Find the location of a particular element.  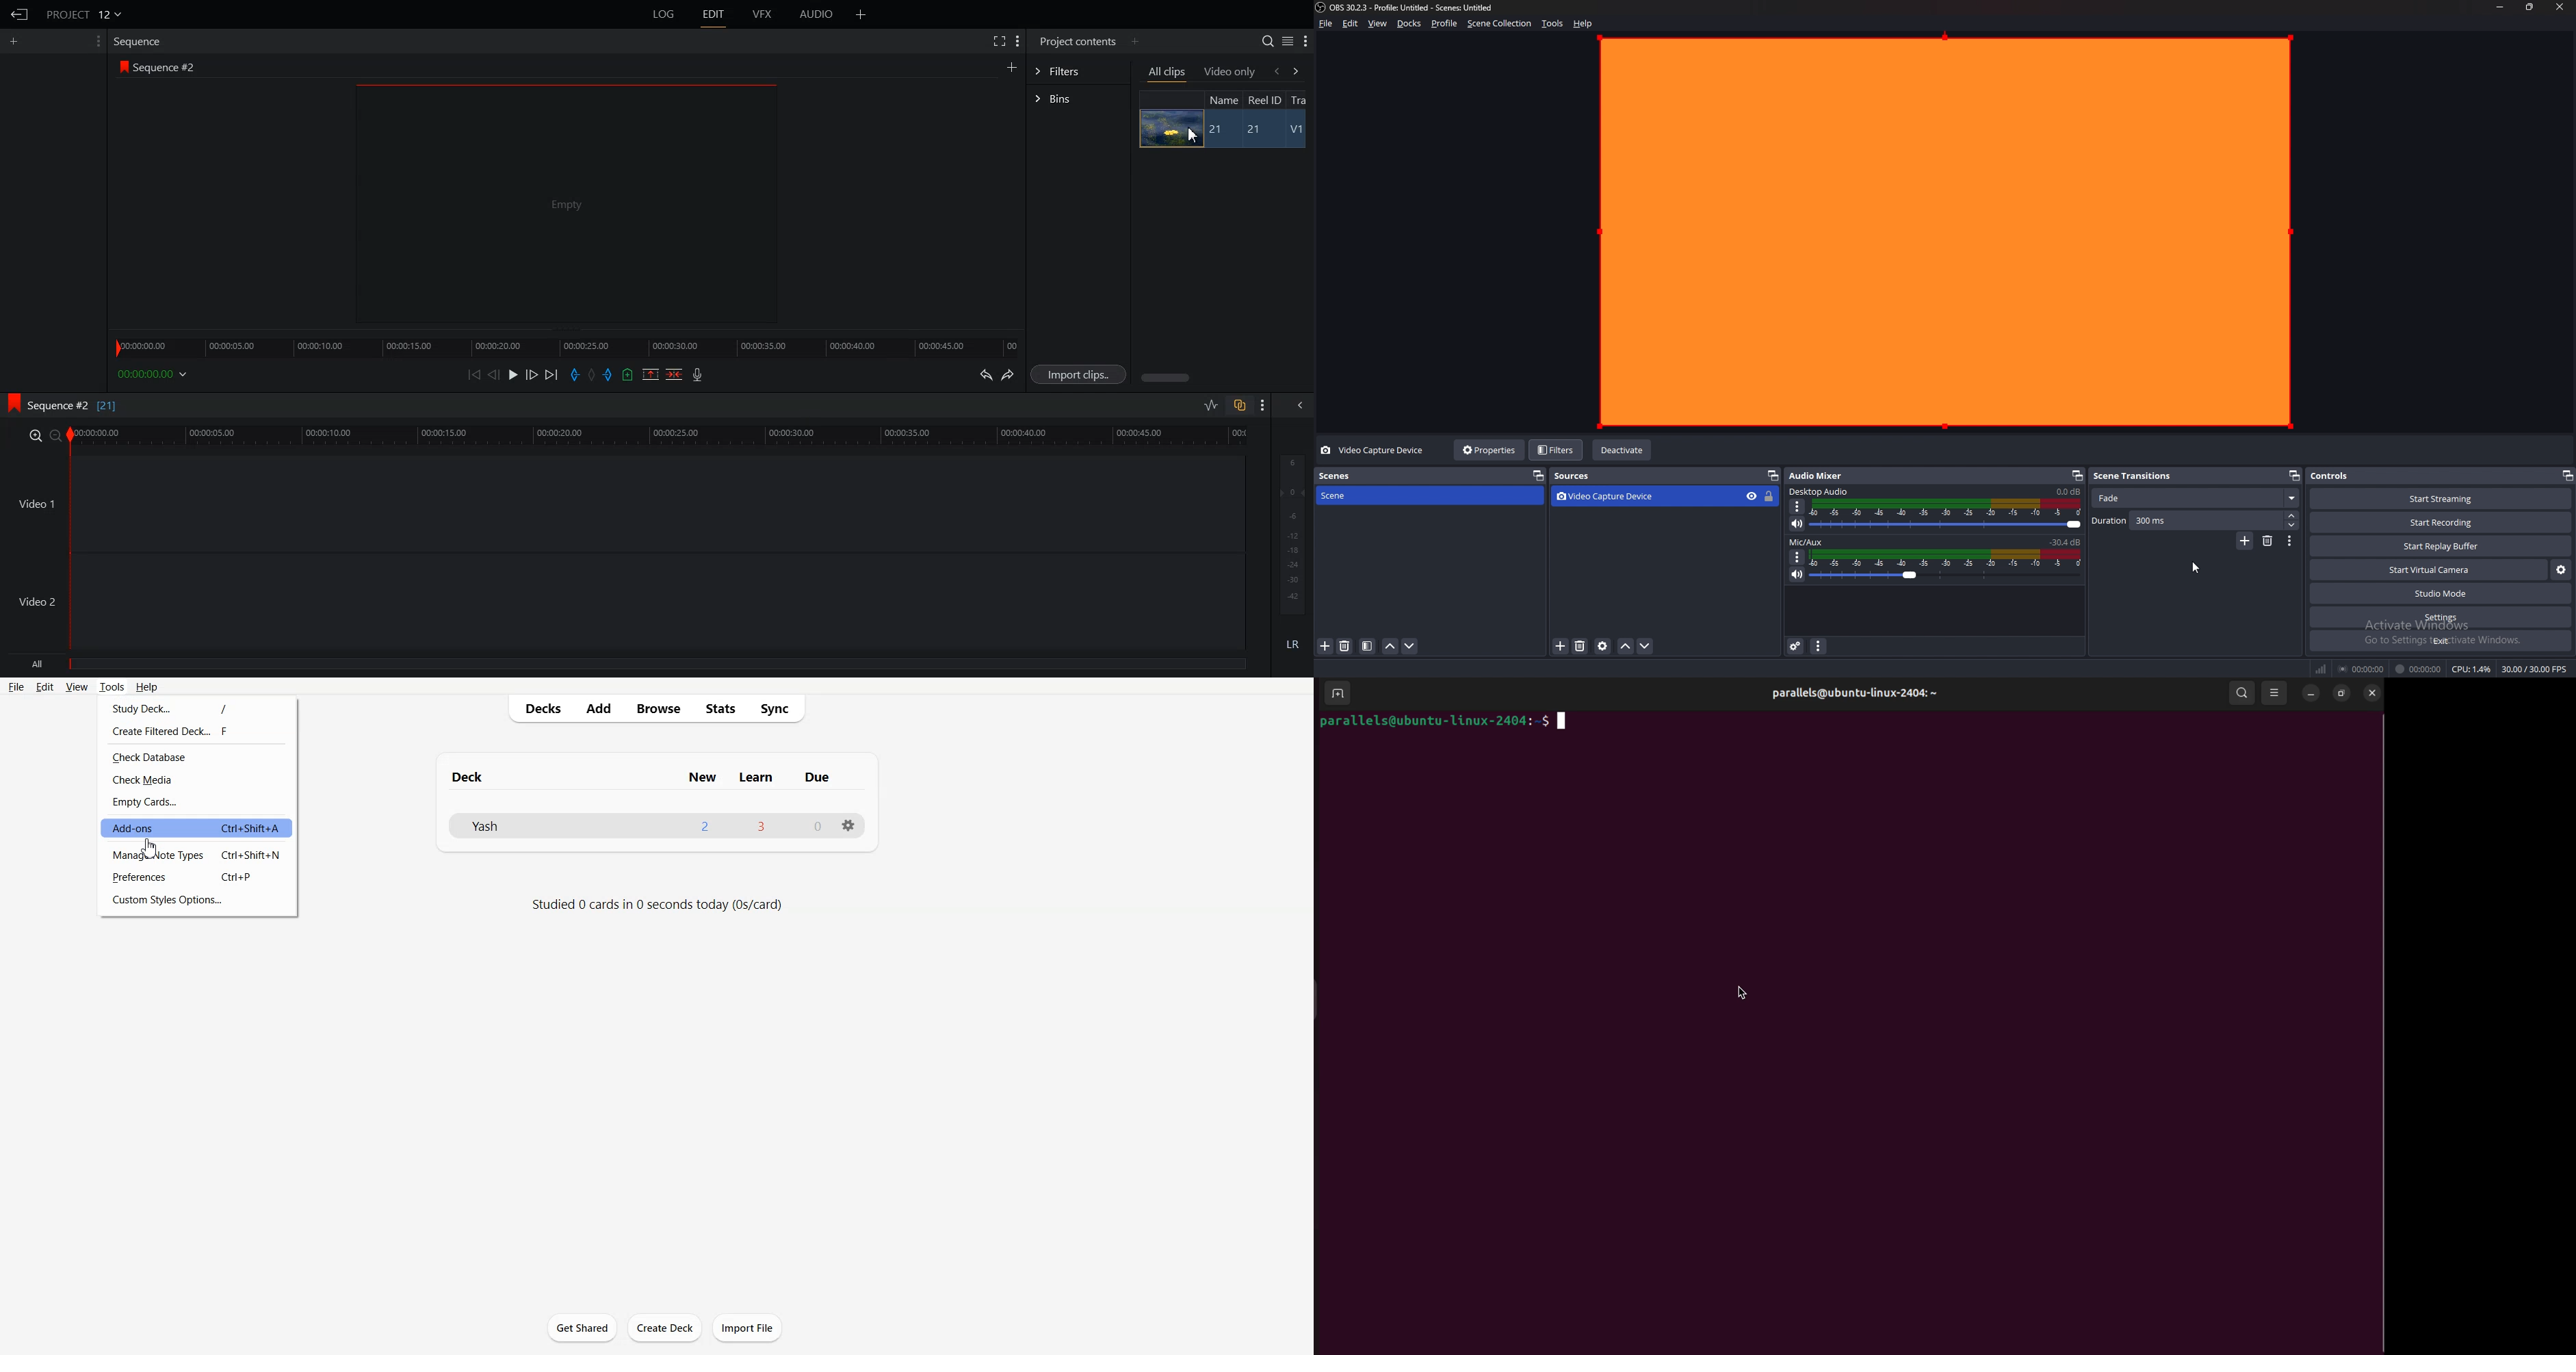

30.00 / 30.00 FPS is located at coordinates (2536, 668).